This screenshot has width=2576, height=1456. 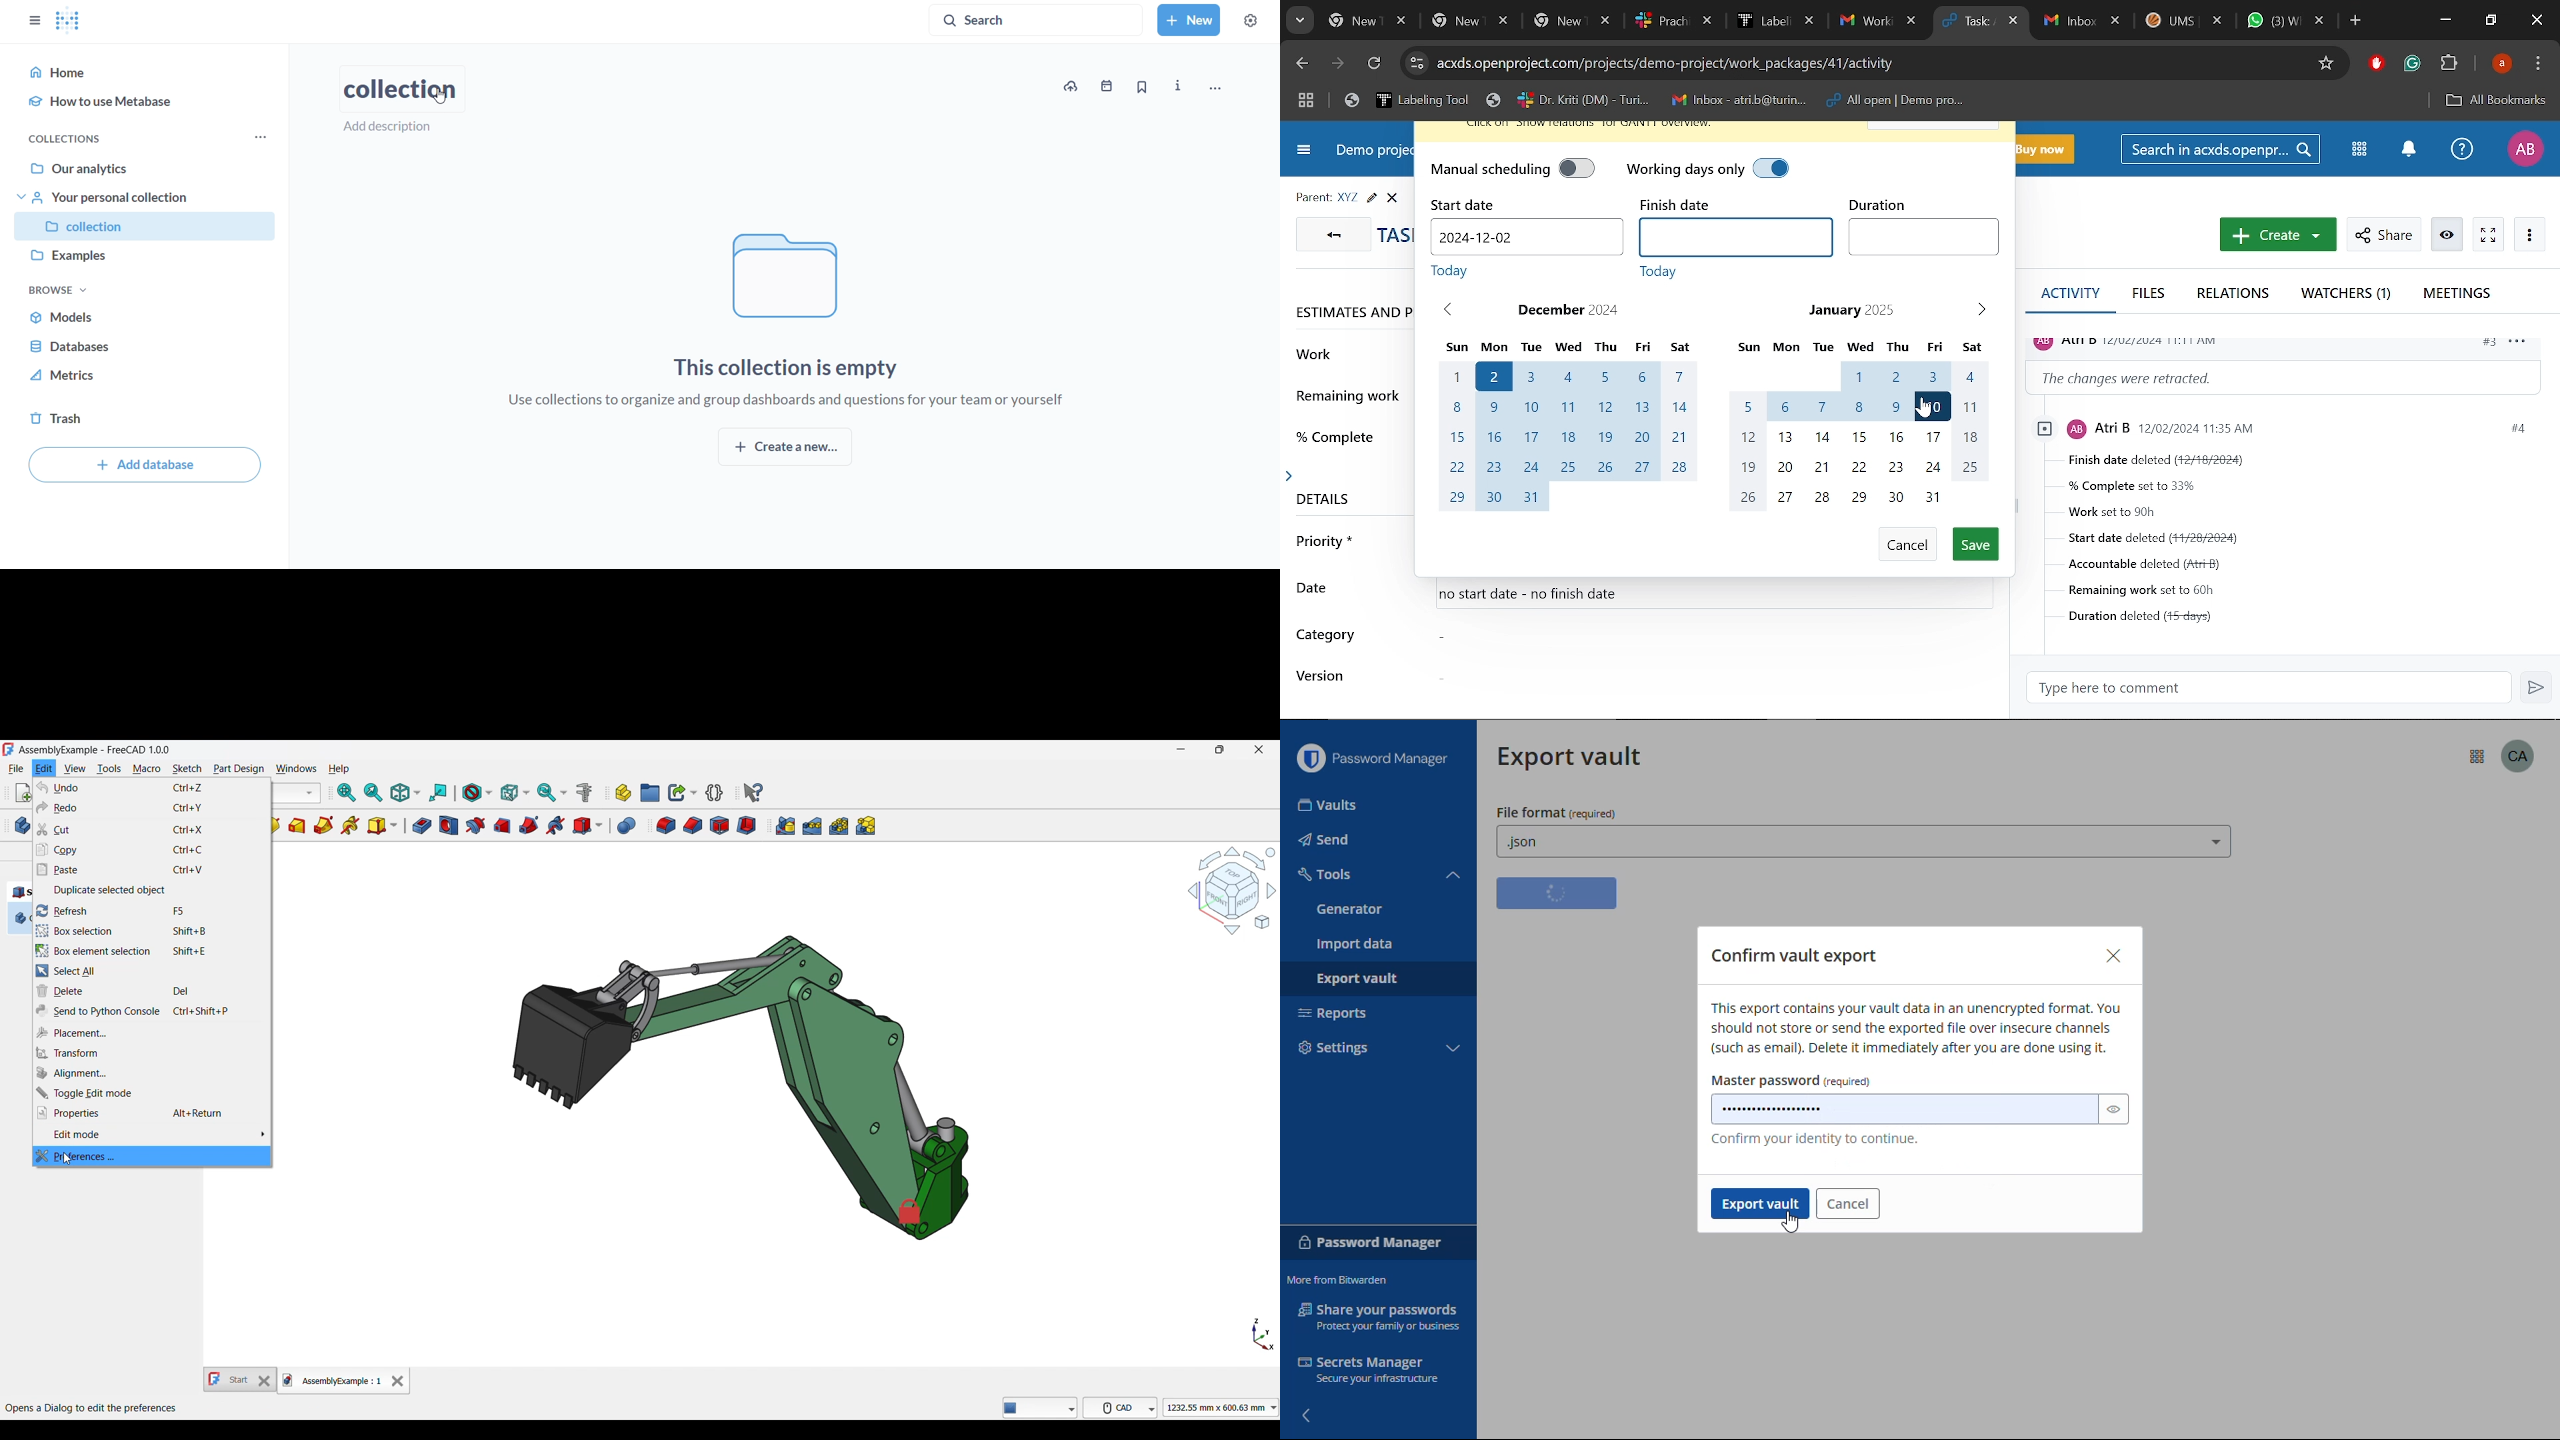 I want to click on bookmark, so click(x=1142, y=88).